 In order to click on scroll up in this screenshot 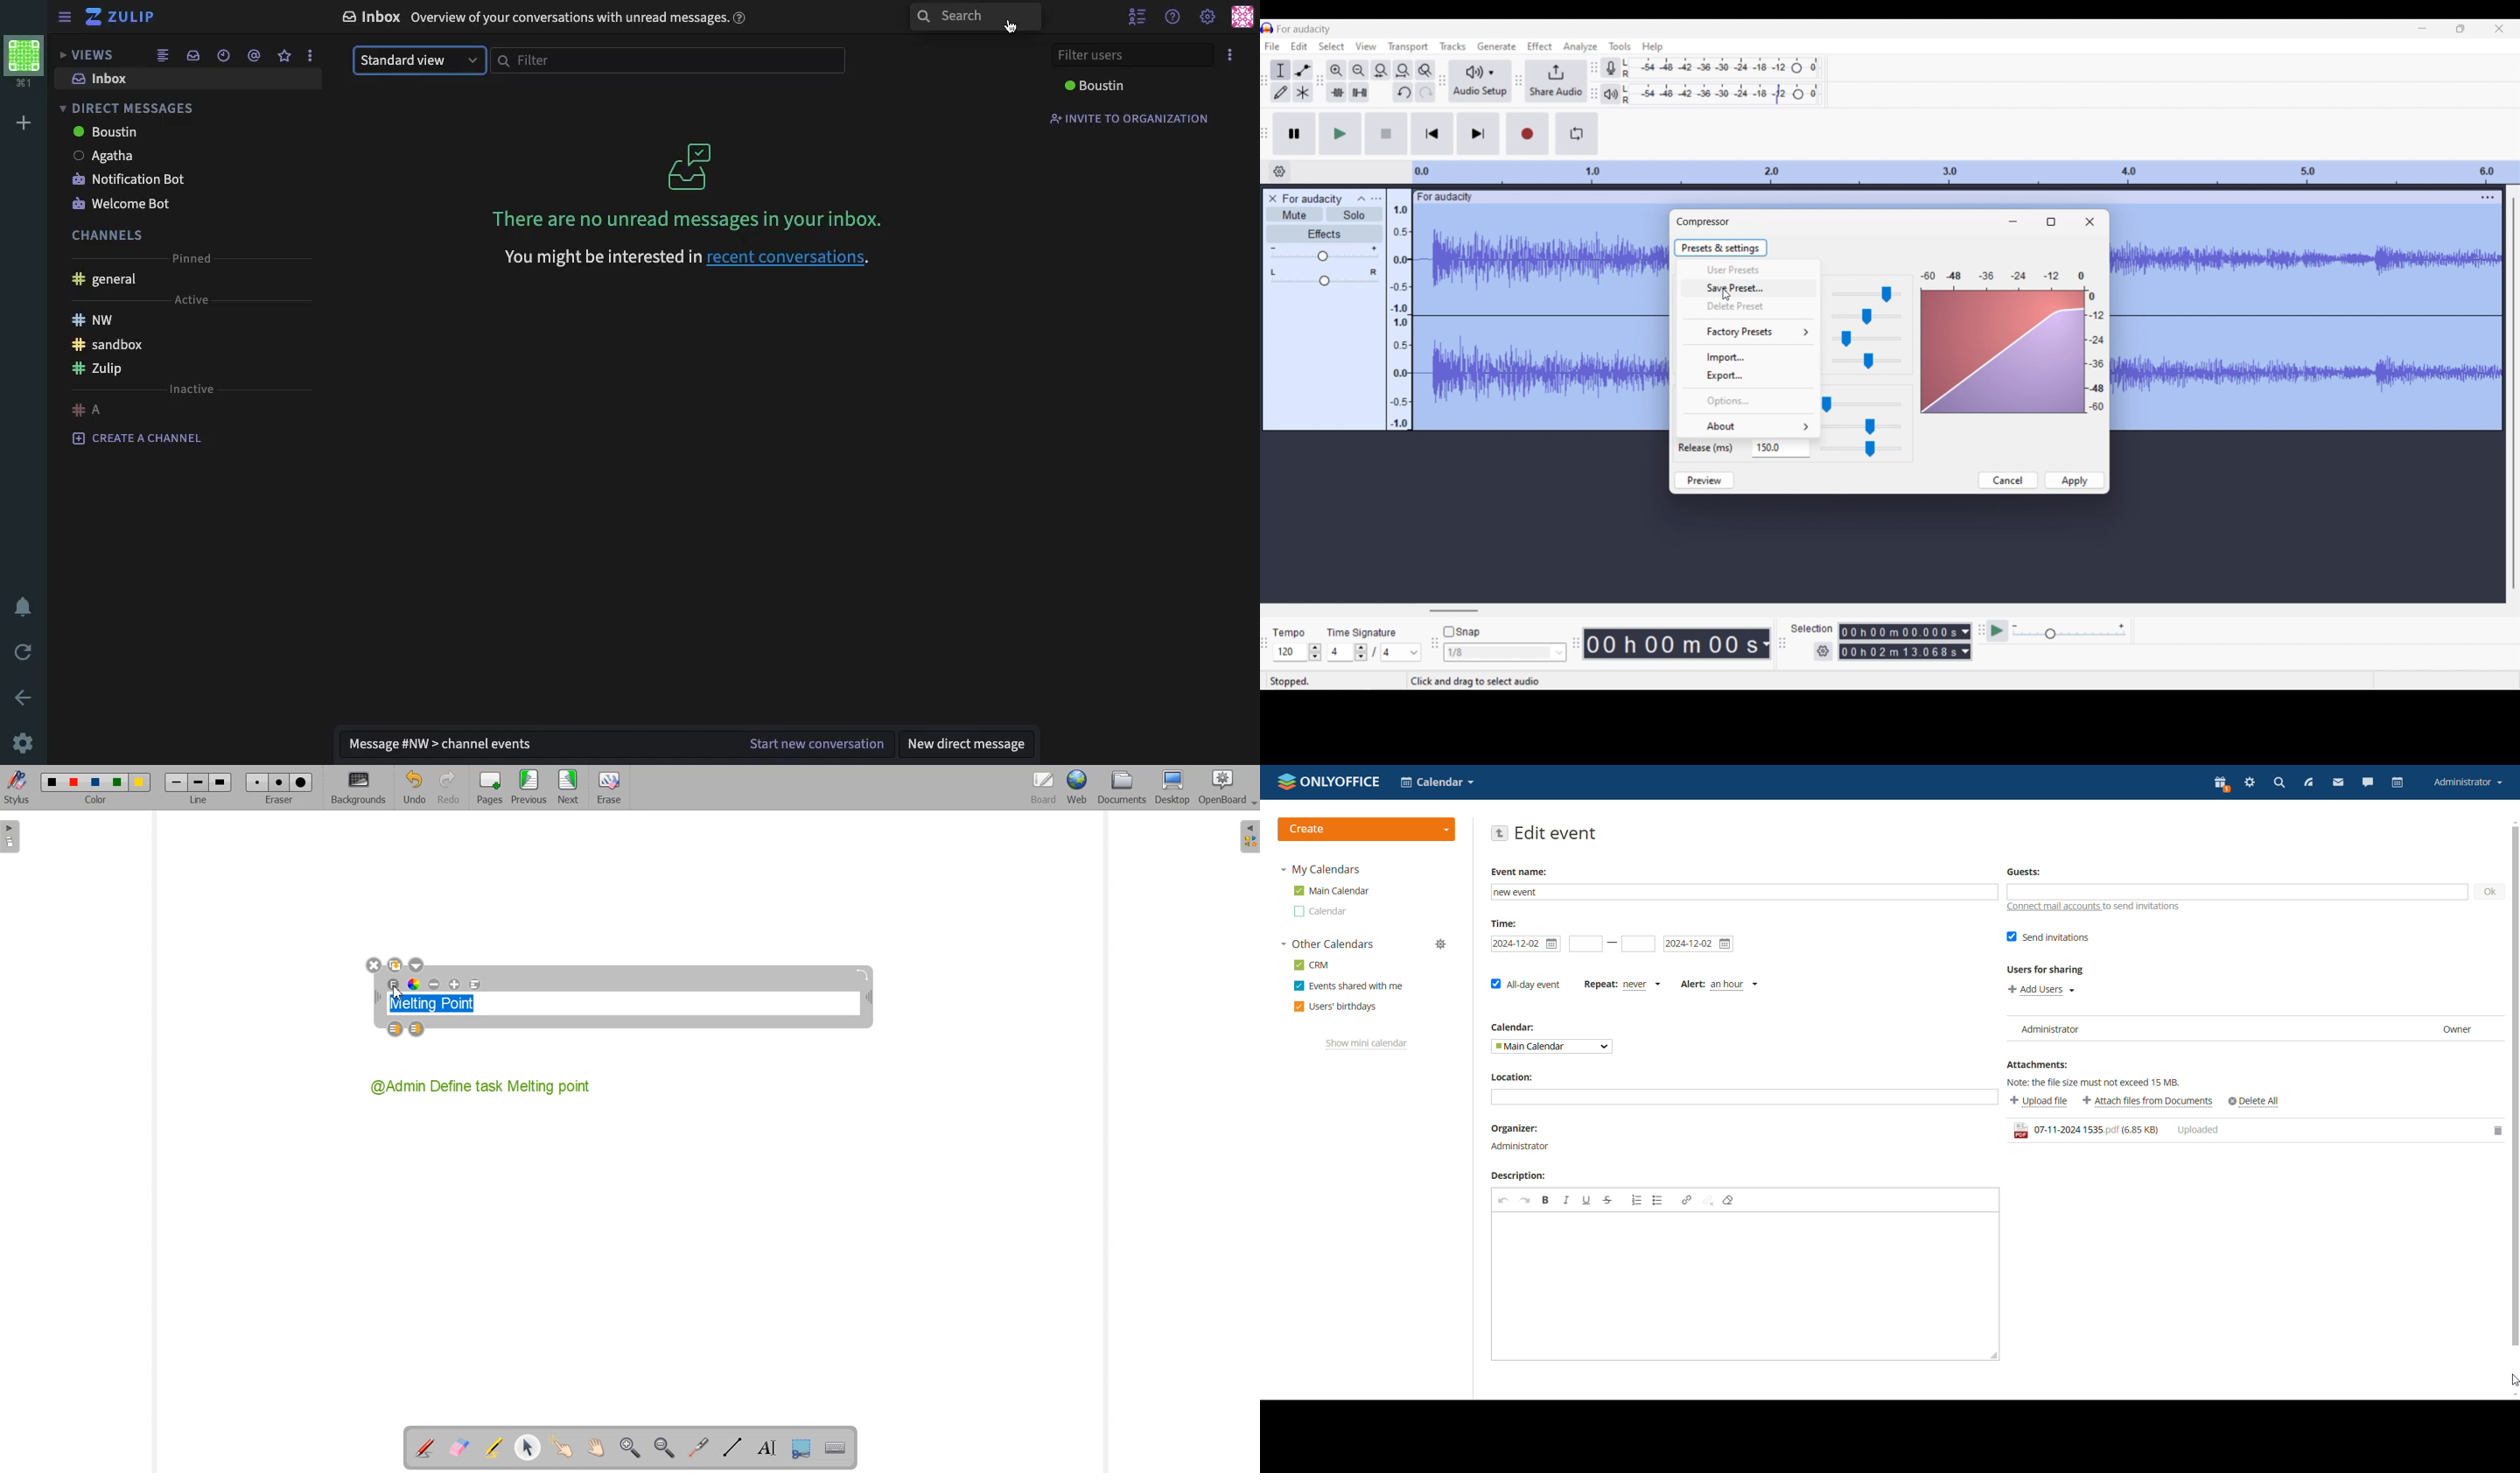, I will do `click(2512, 821)`.